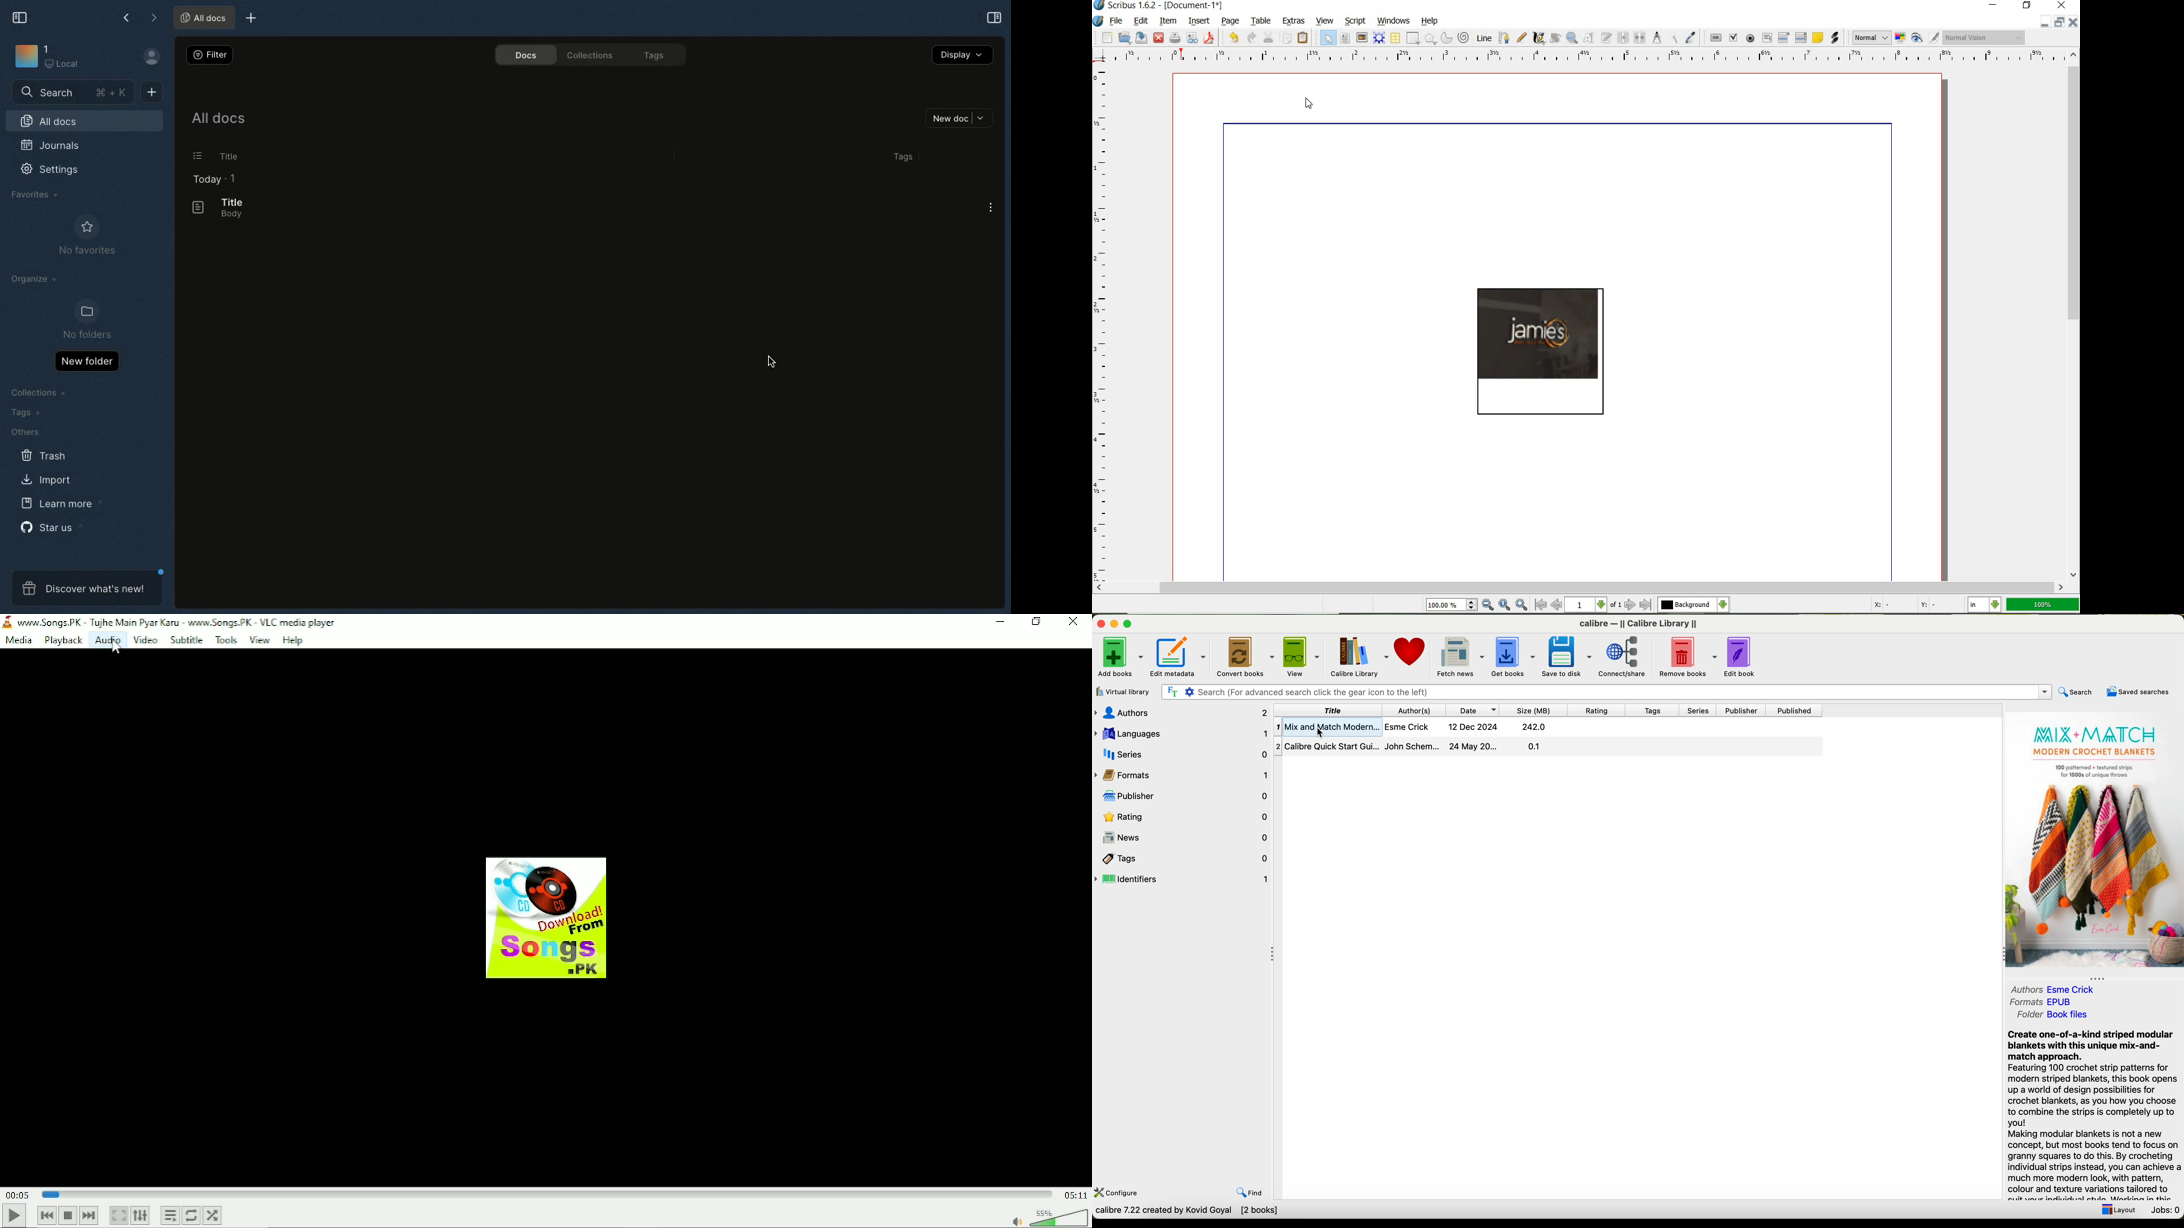 This screenshot has width=2184, height=1232. I want to click on Audio, so click(107, 640).